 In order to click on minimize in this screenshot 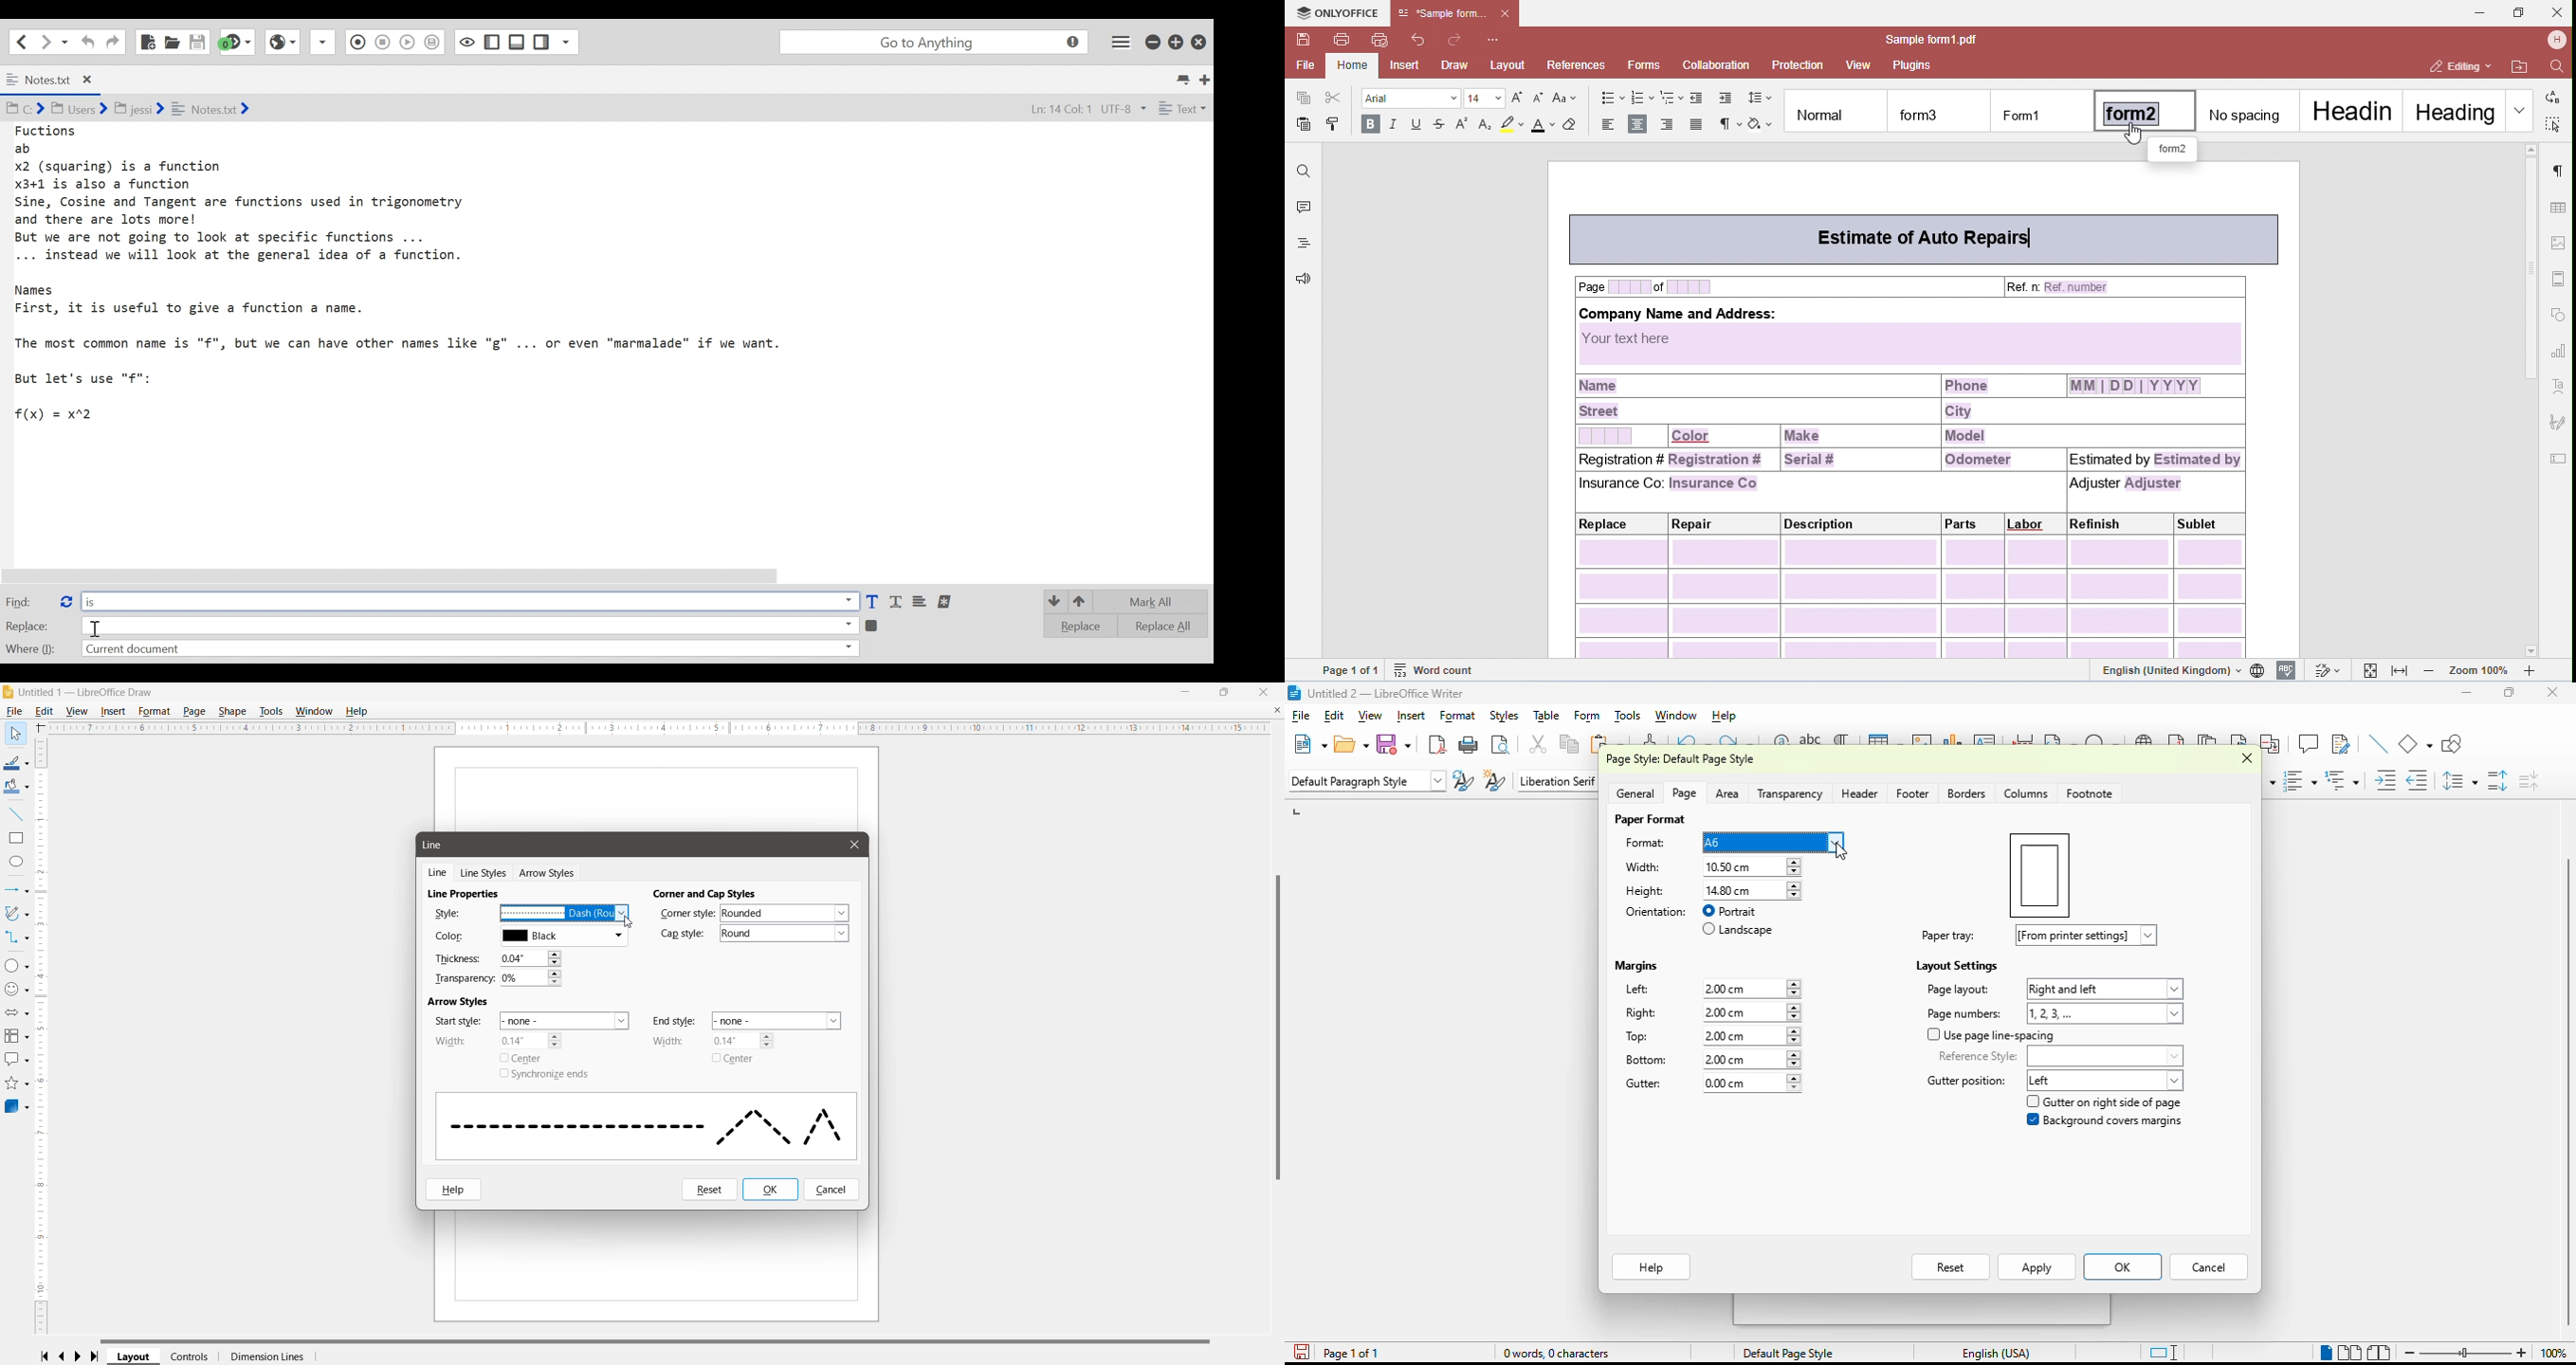, I will do `click(2466, 692)`.